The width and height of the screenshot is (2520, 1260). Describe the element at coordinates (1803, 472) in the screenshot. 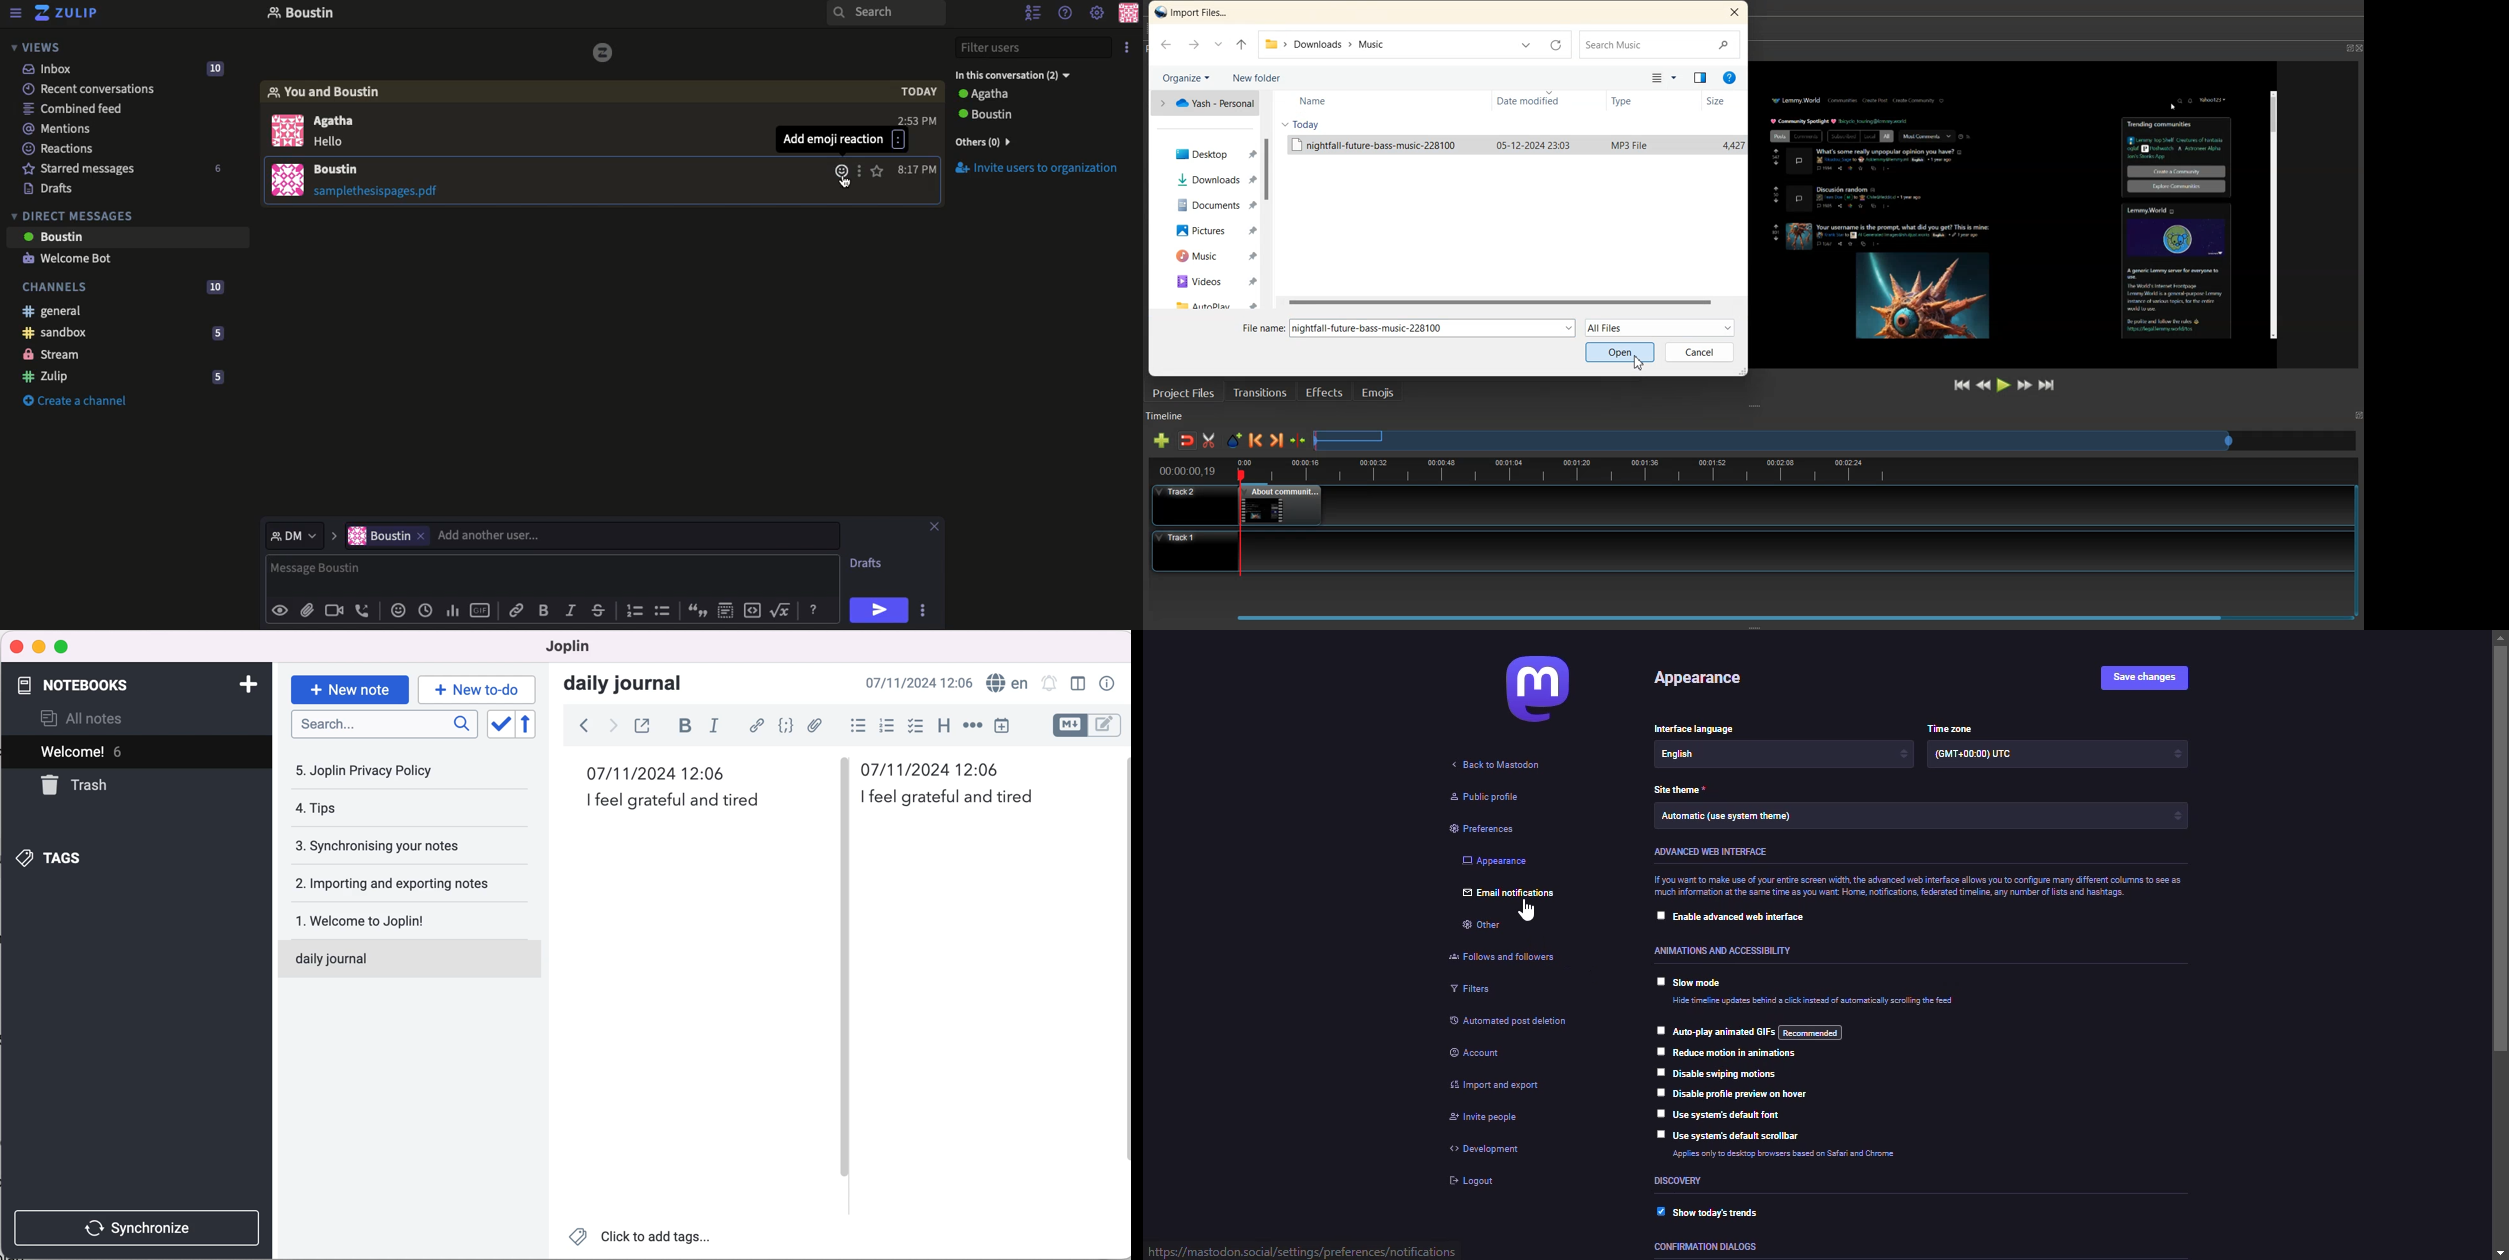

I see `timeline view` at that location.